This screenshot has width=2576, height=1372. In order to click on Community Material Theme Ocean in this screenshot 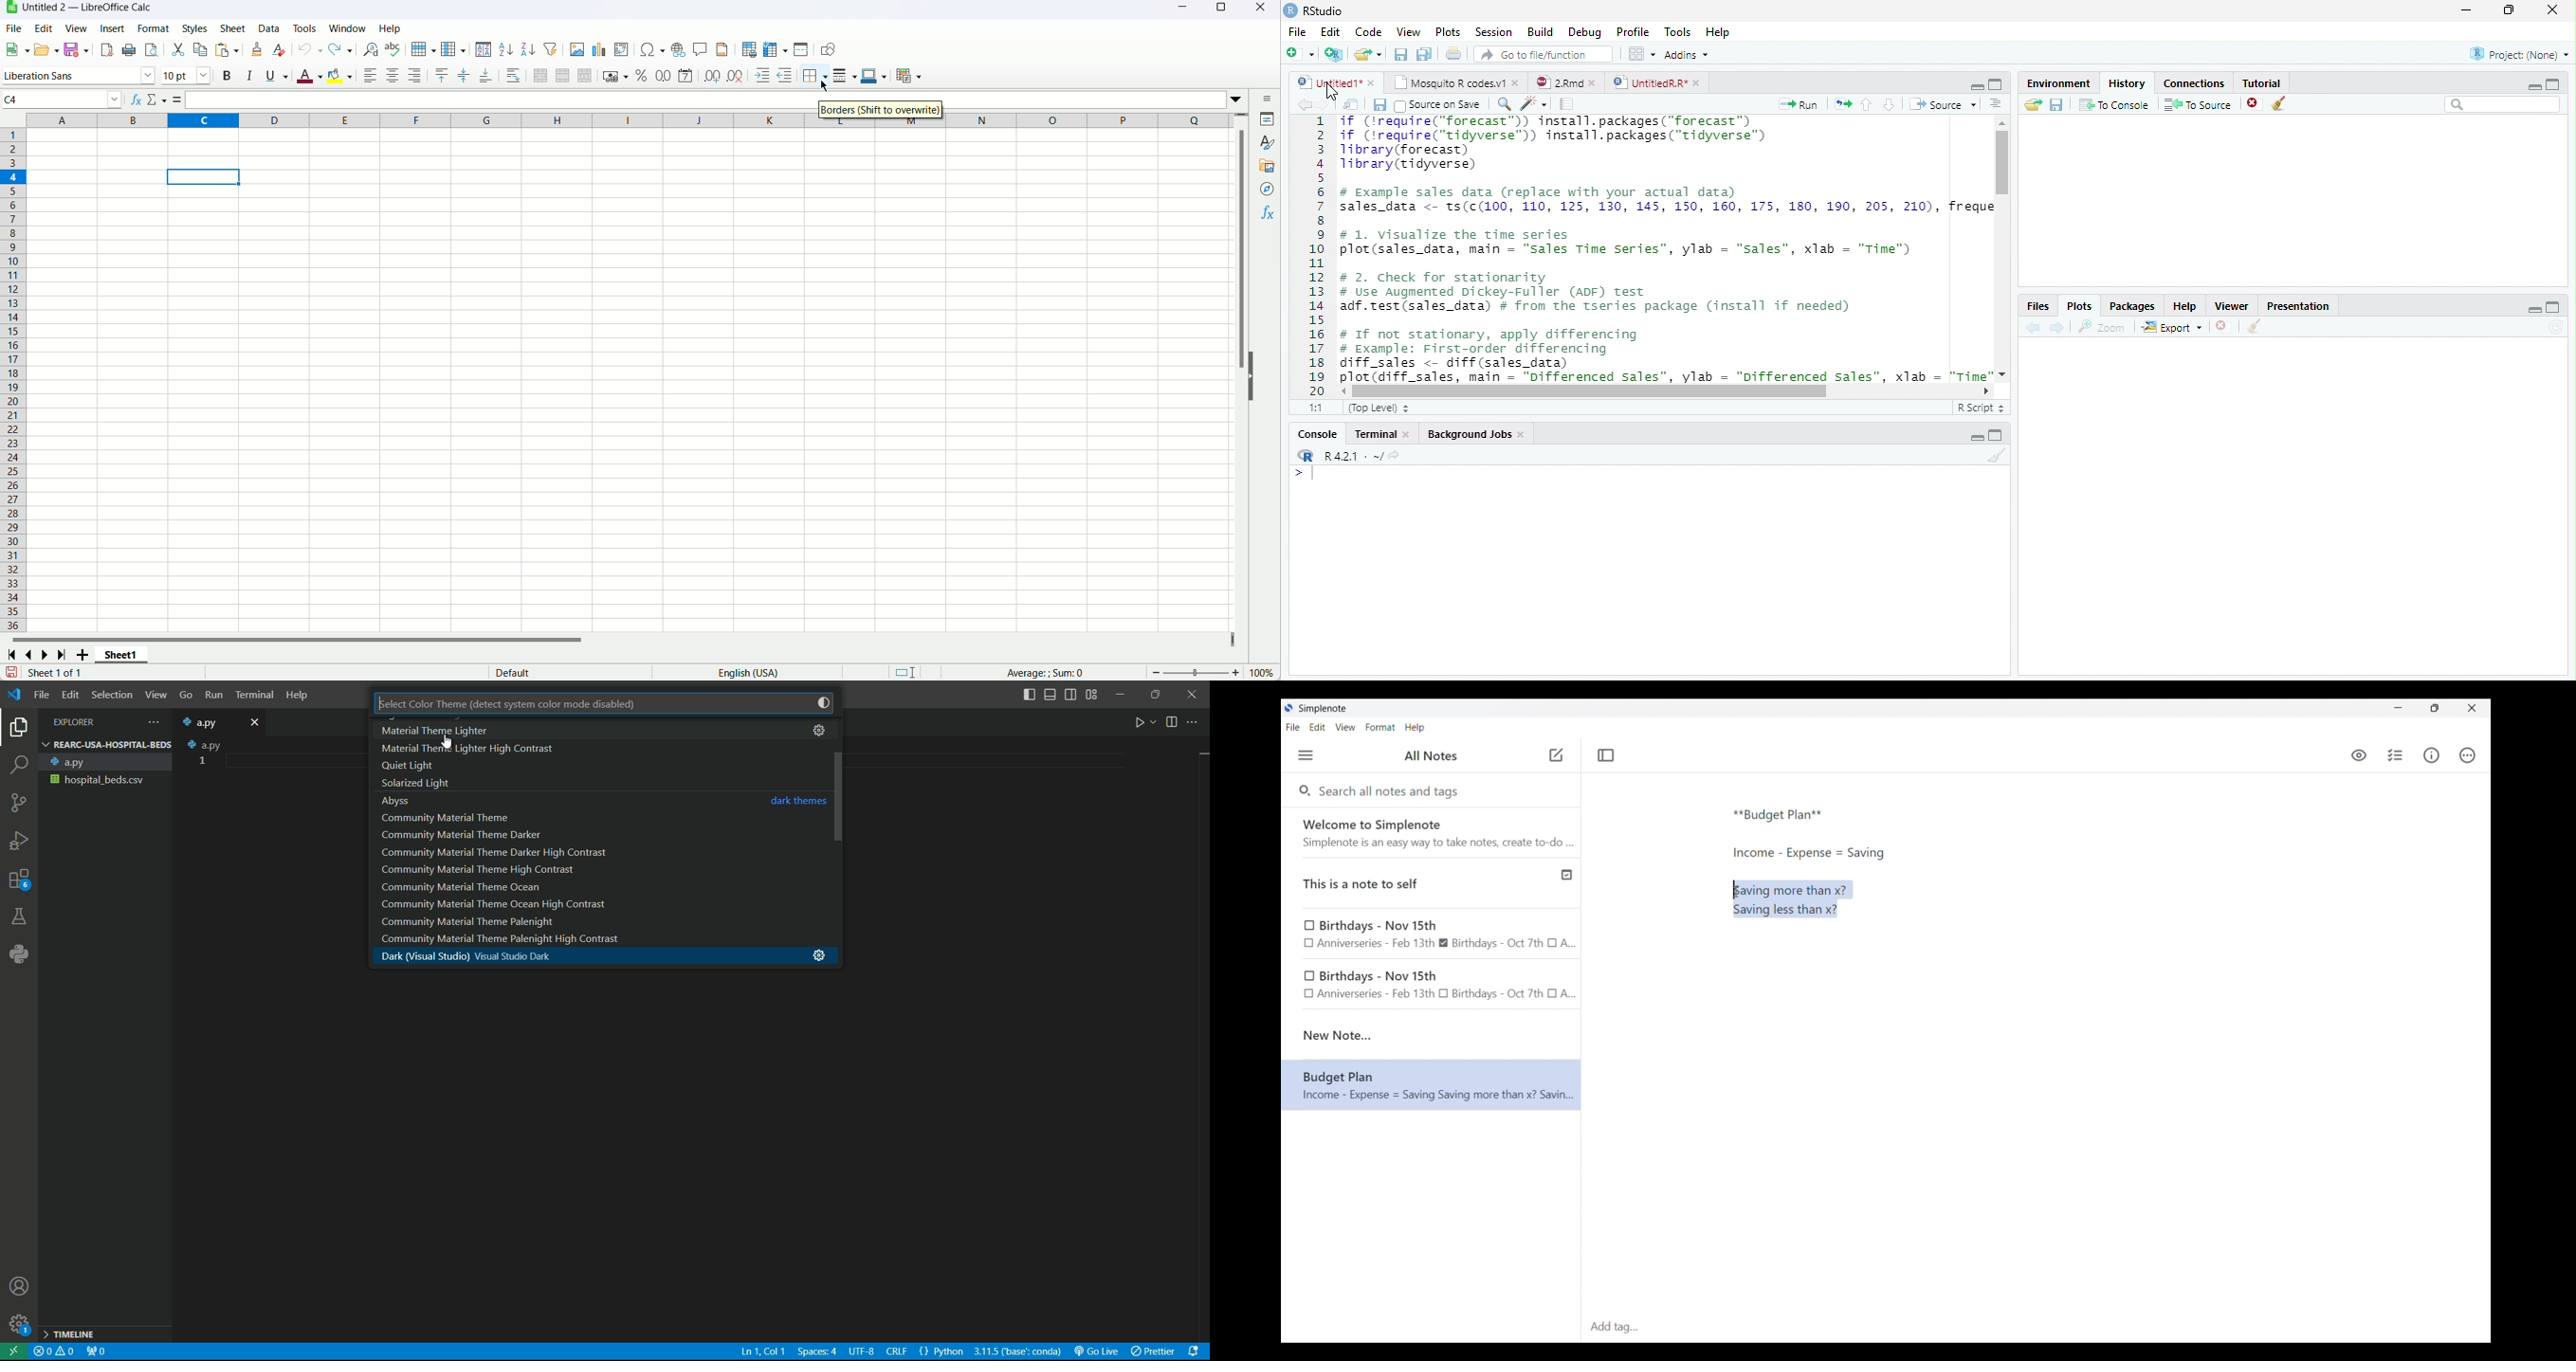, I will do `click(491, 887)`.